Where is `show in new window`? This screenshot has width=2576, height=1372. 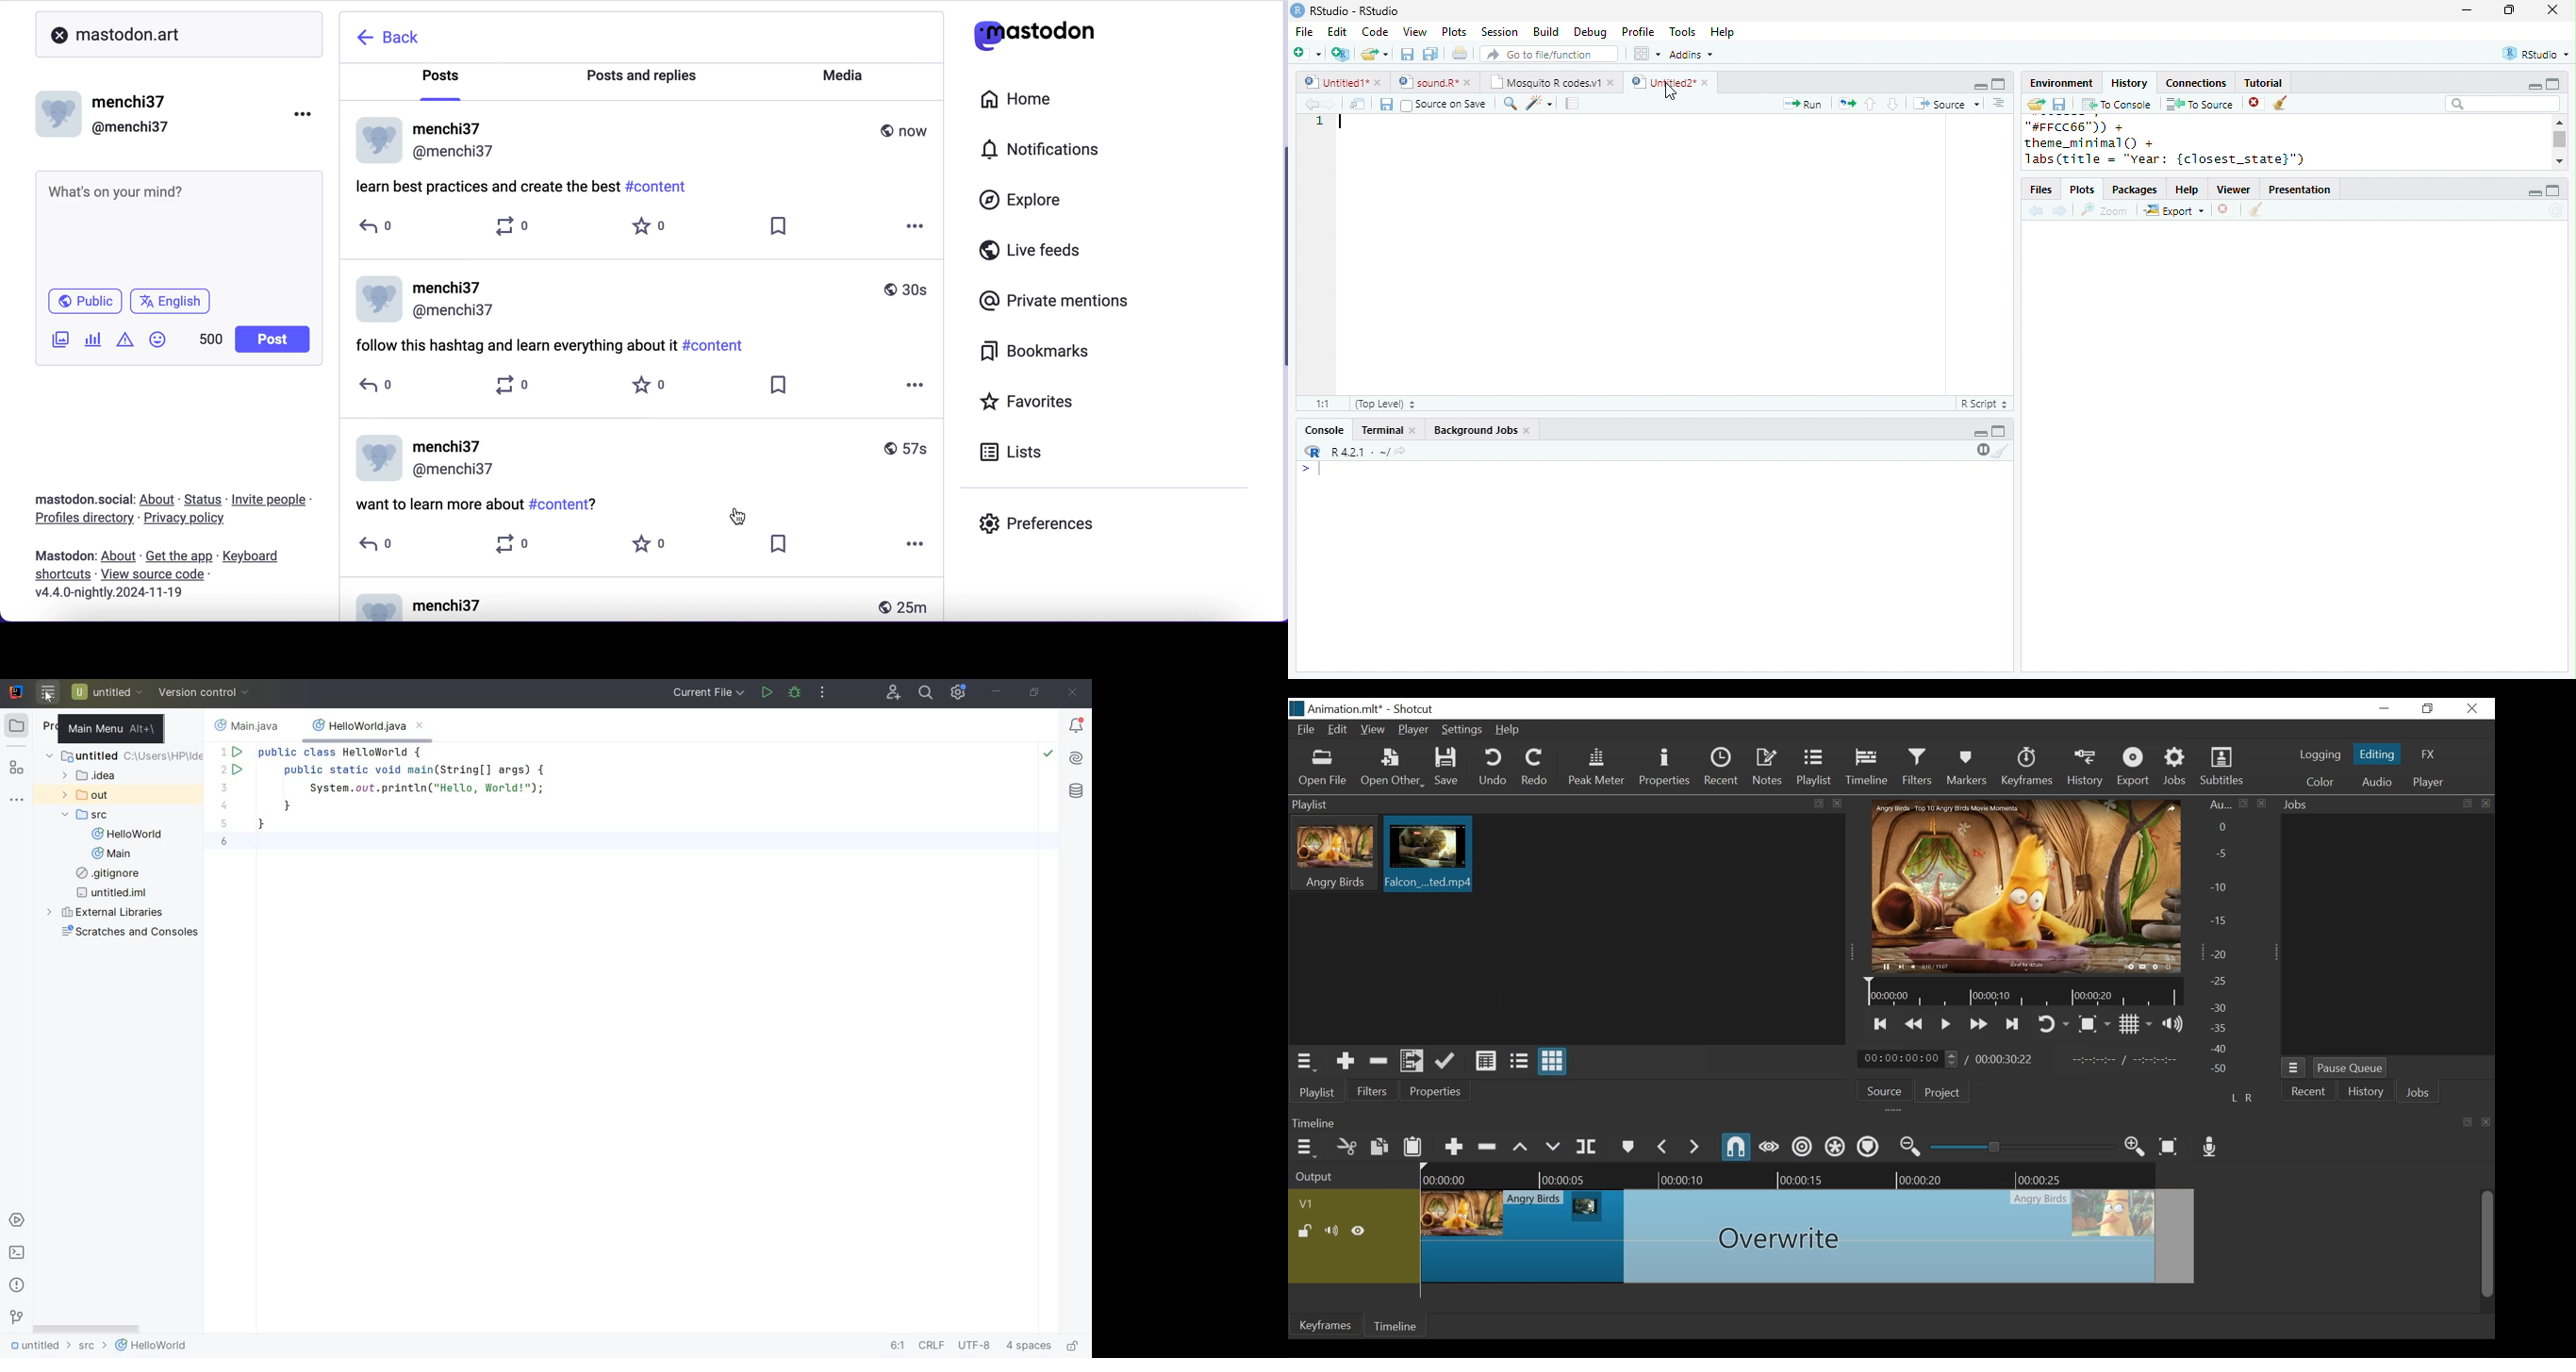
show in new window is located at coordinates (1359, 105).